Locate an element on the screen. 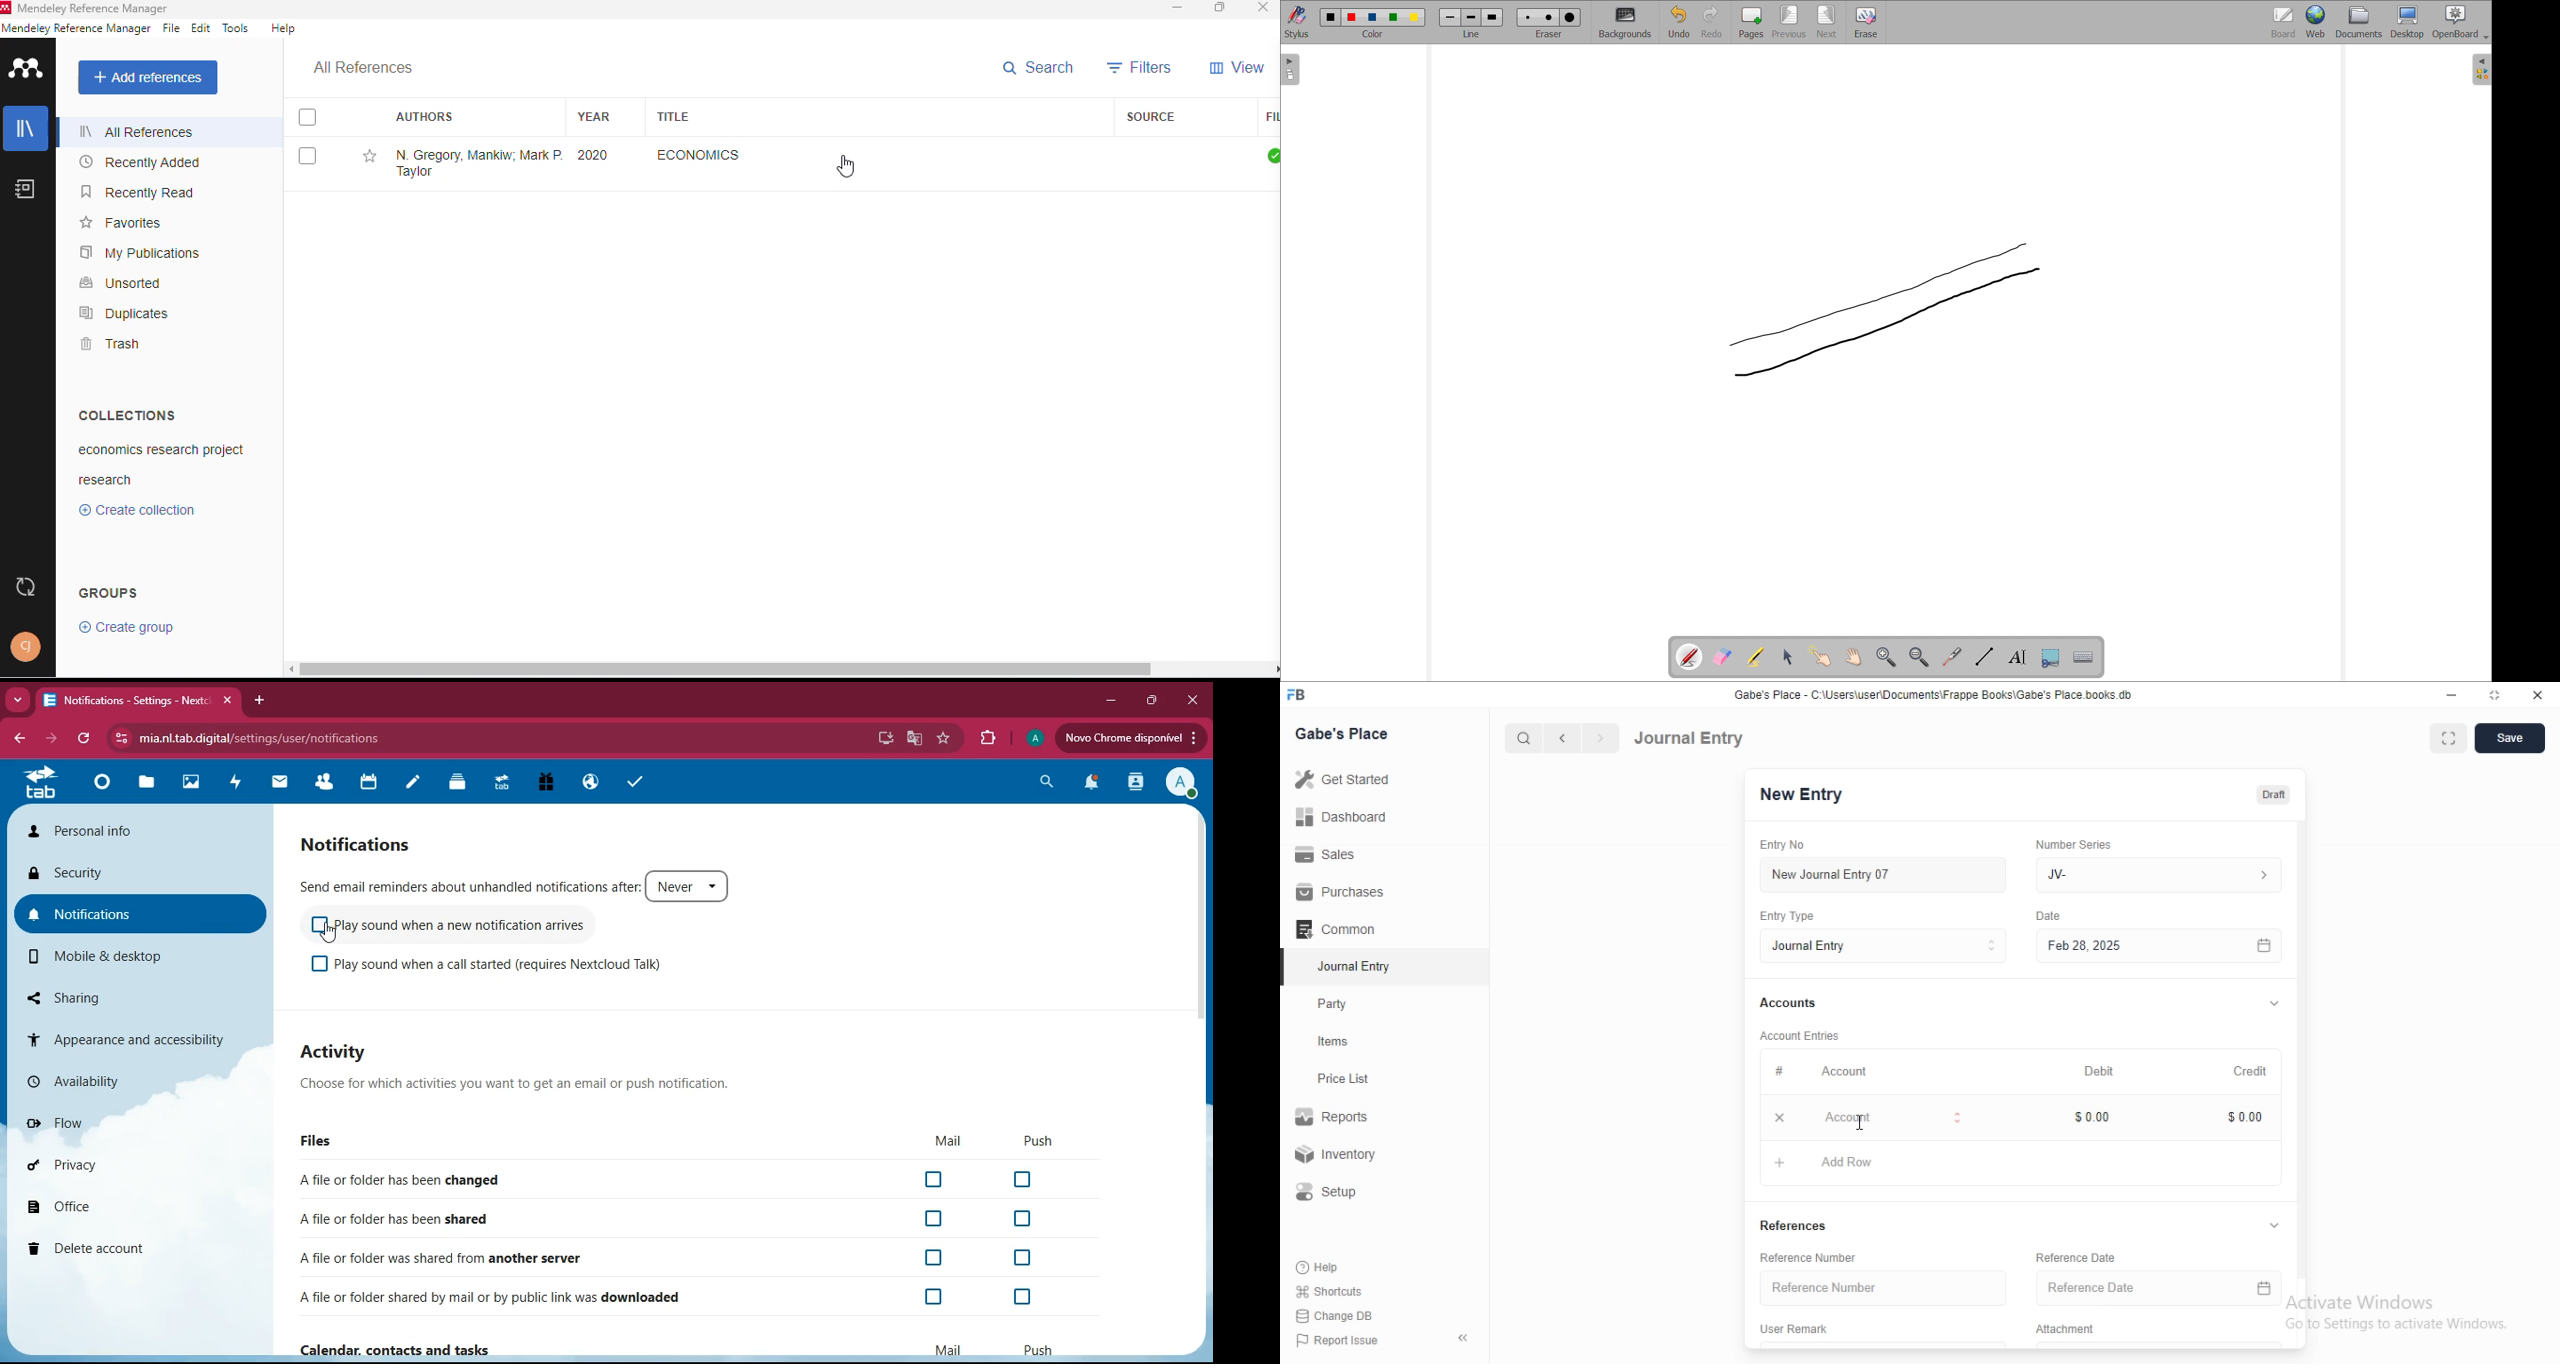 The image size is (2576, 1372). friends is located at coordinates (329, 783).